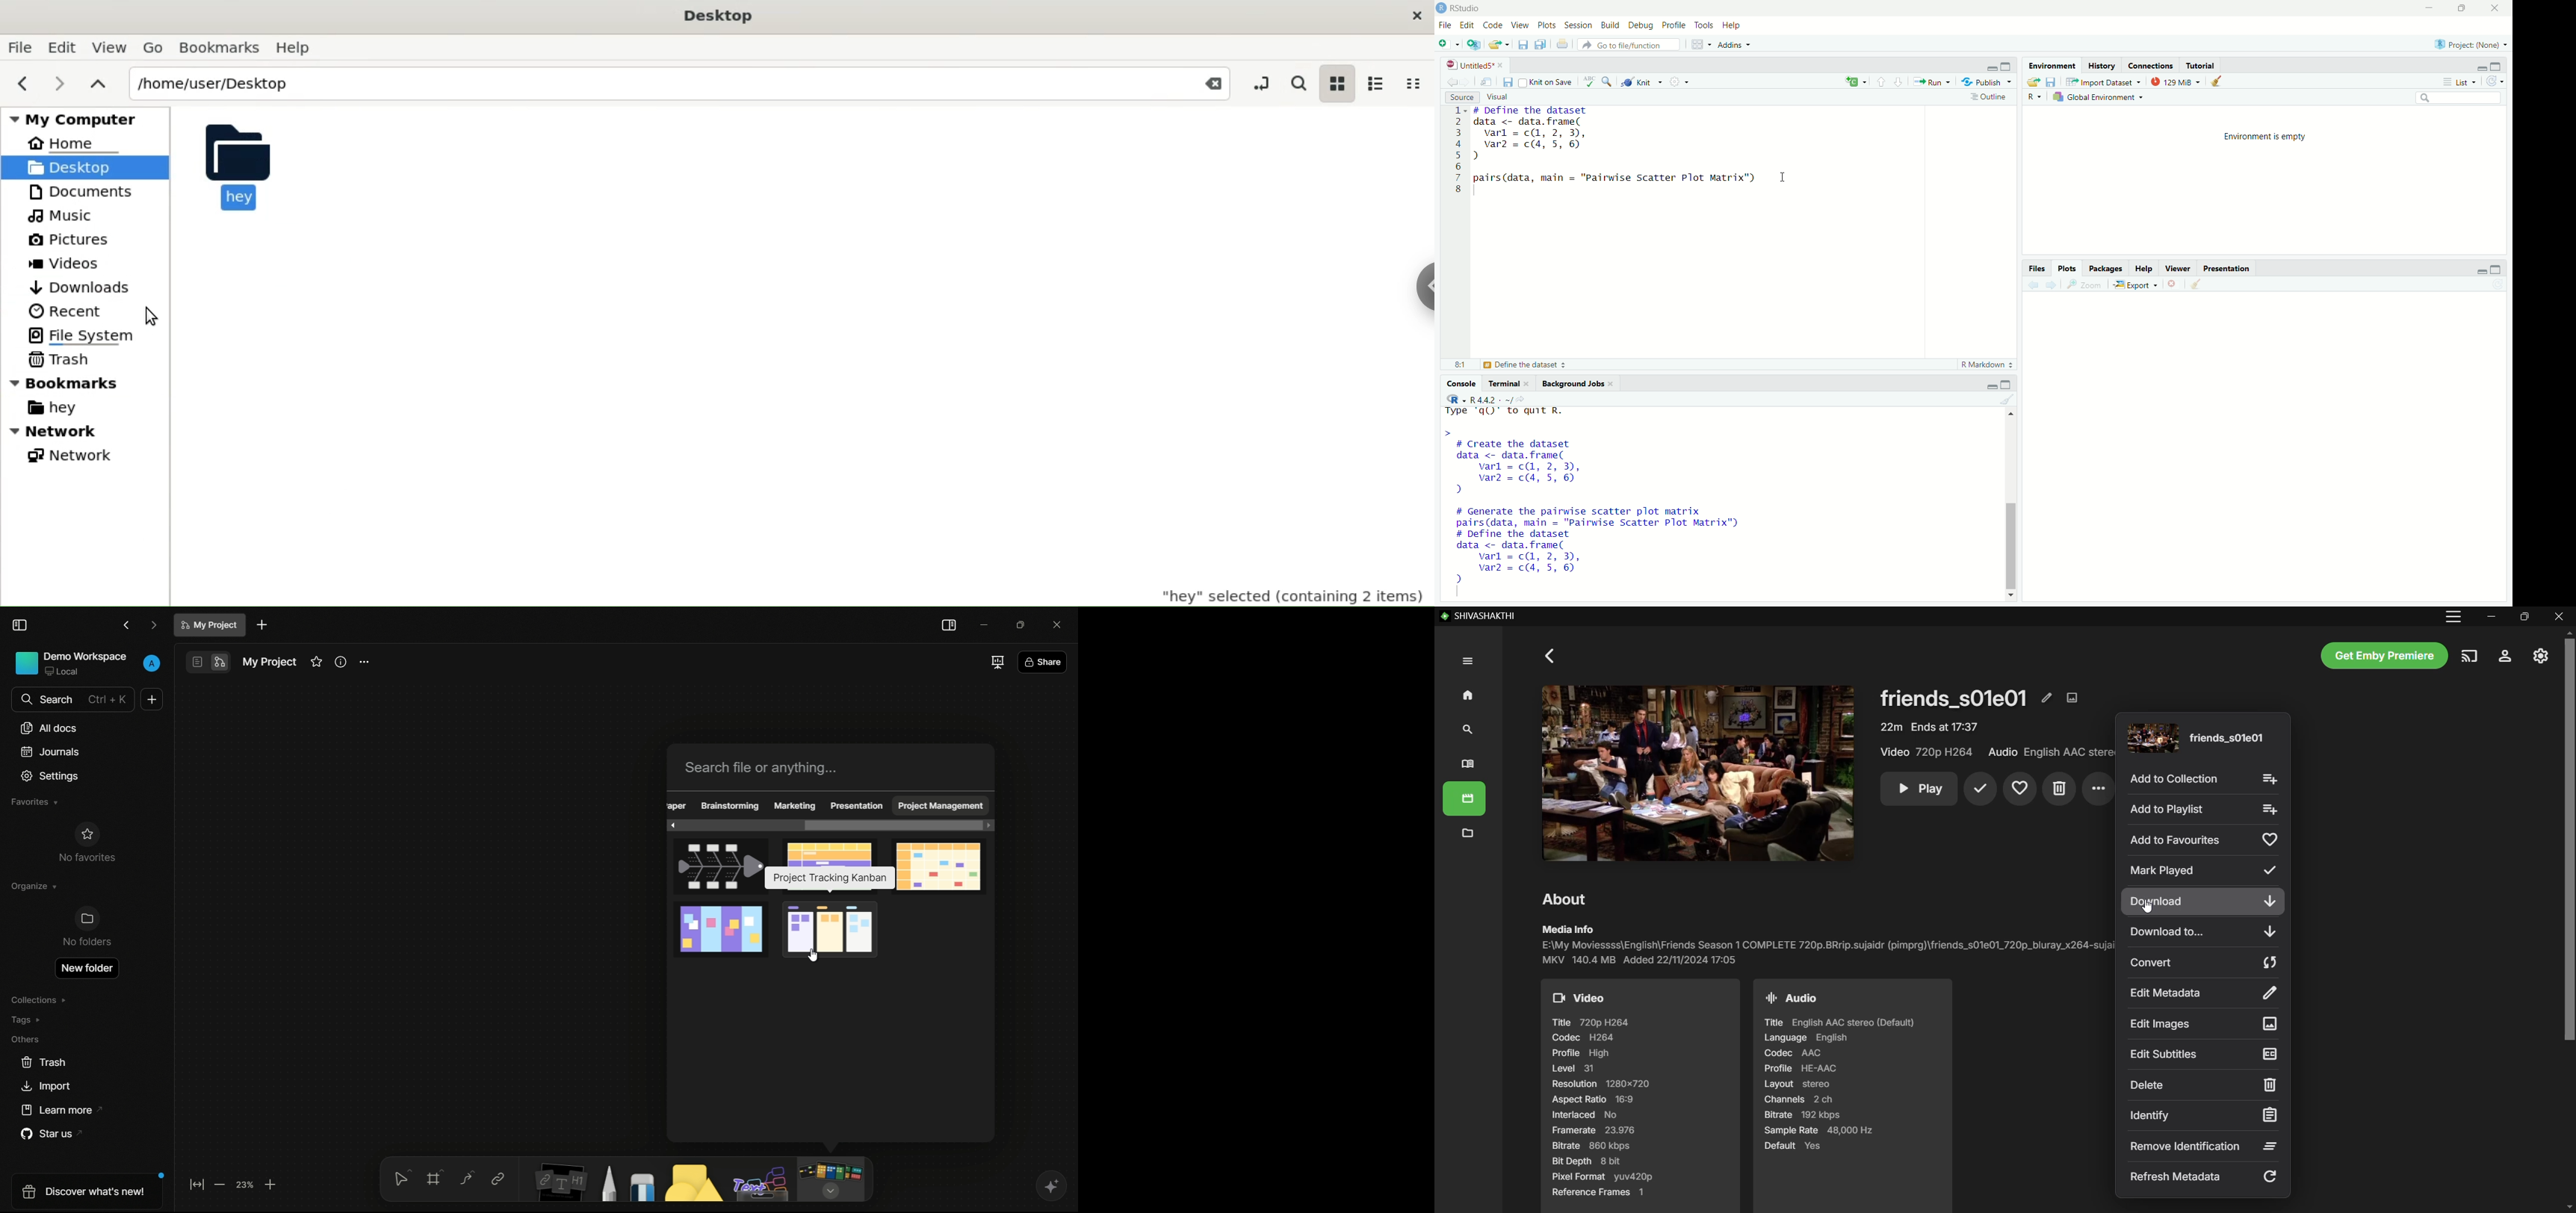  What do you see at coordinates (1476, 65) in the screenshot?
I see `Untitled5*` at bounding box center [1476, 65].